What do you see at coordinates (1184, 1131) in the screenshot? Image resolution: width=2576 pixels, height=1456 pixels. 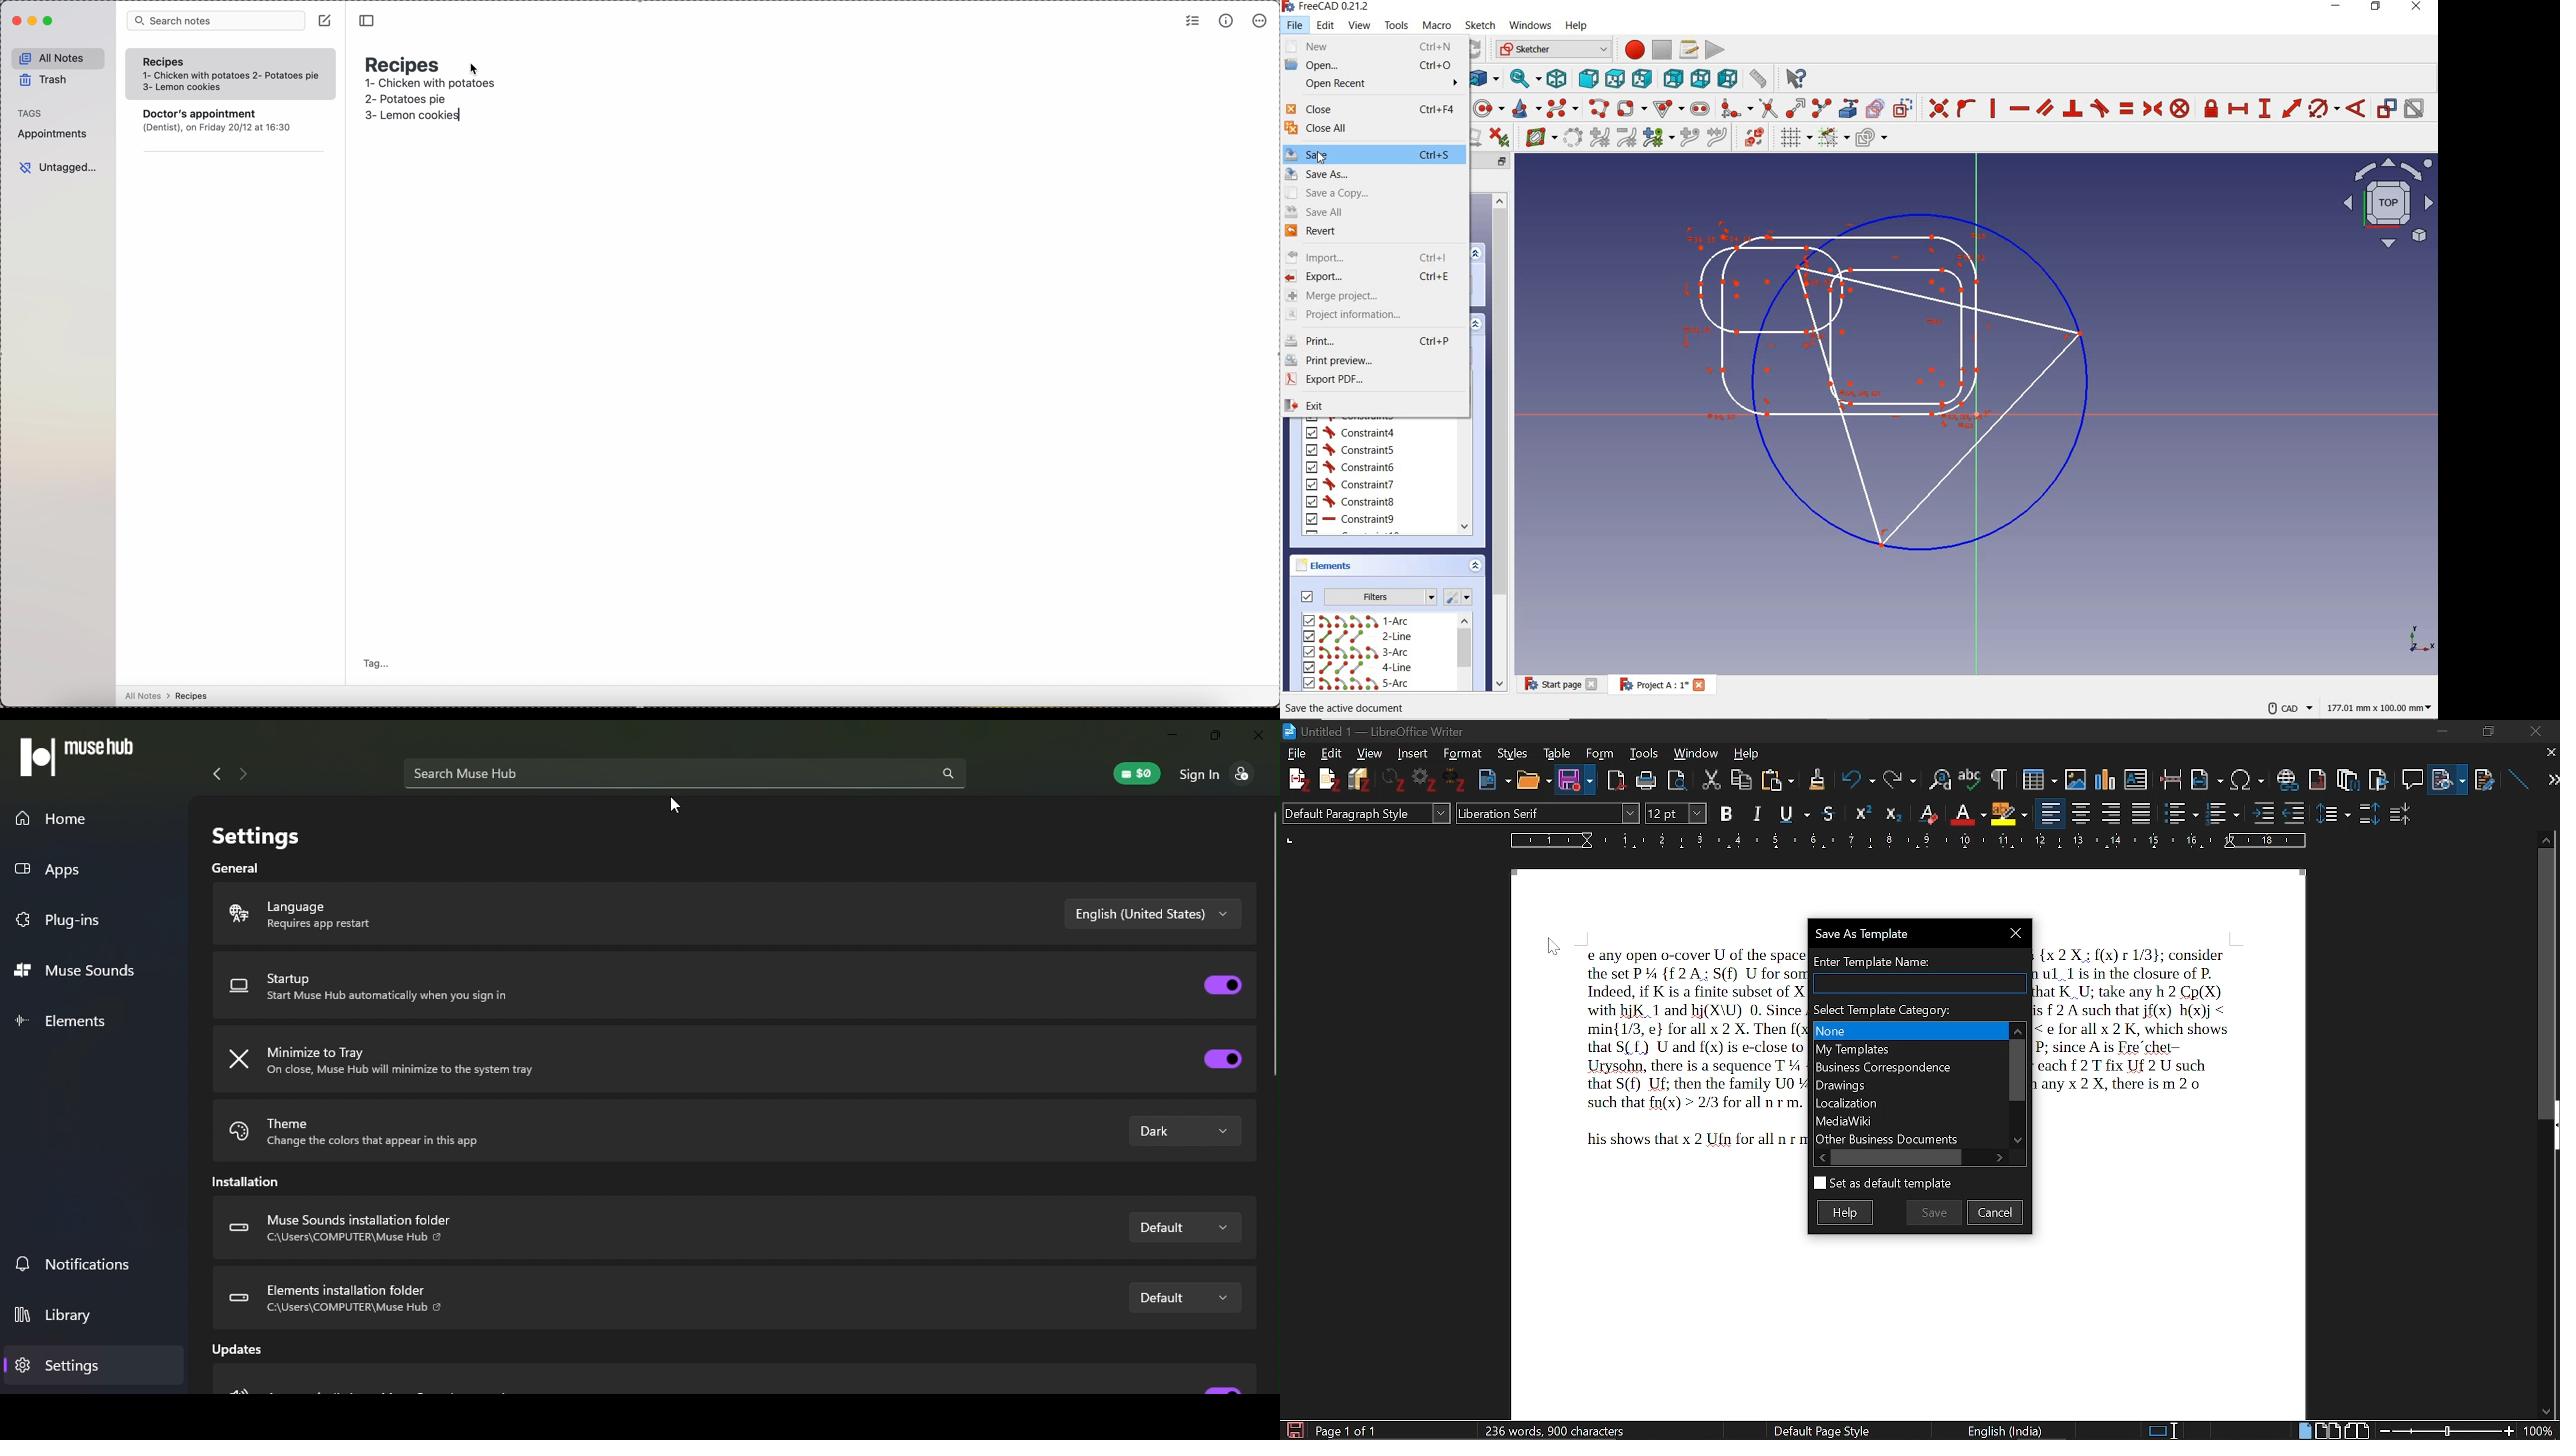 I see `current theme dark` at bounding box center [1184, 1131].